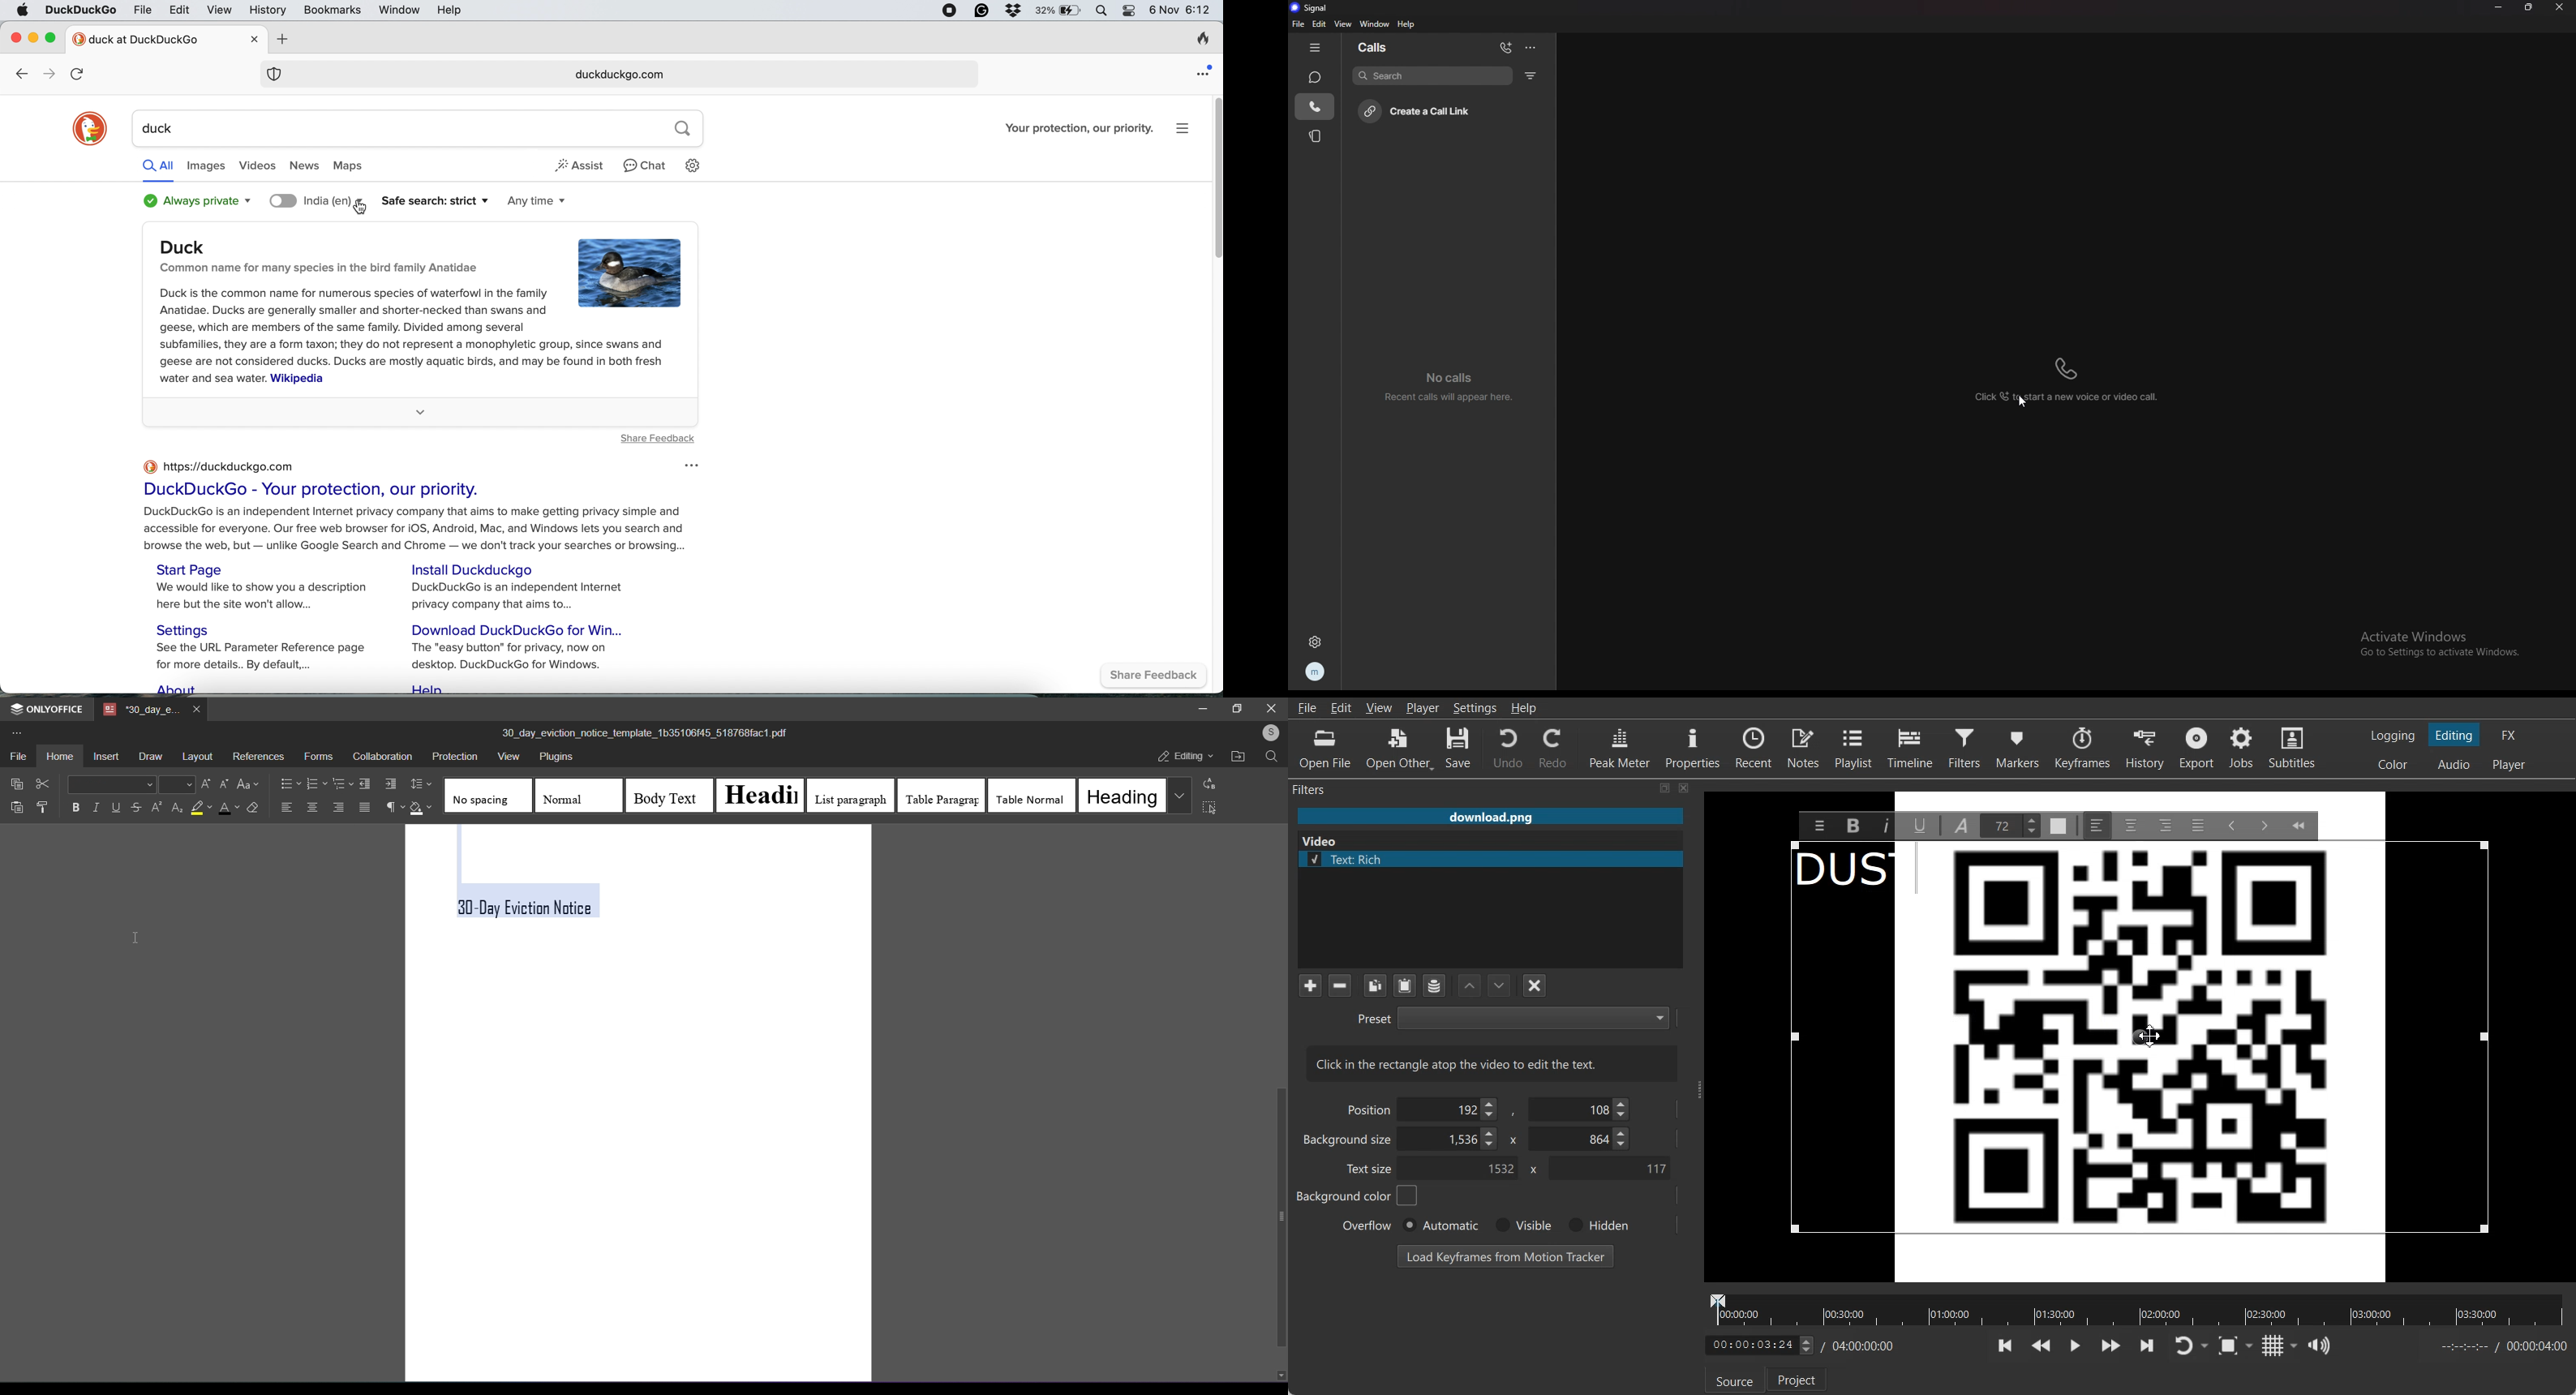  Describe the element at coordinates (75, 808) in the screenshot. I see `bold` at that location.